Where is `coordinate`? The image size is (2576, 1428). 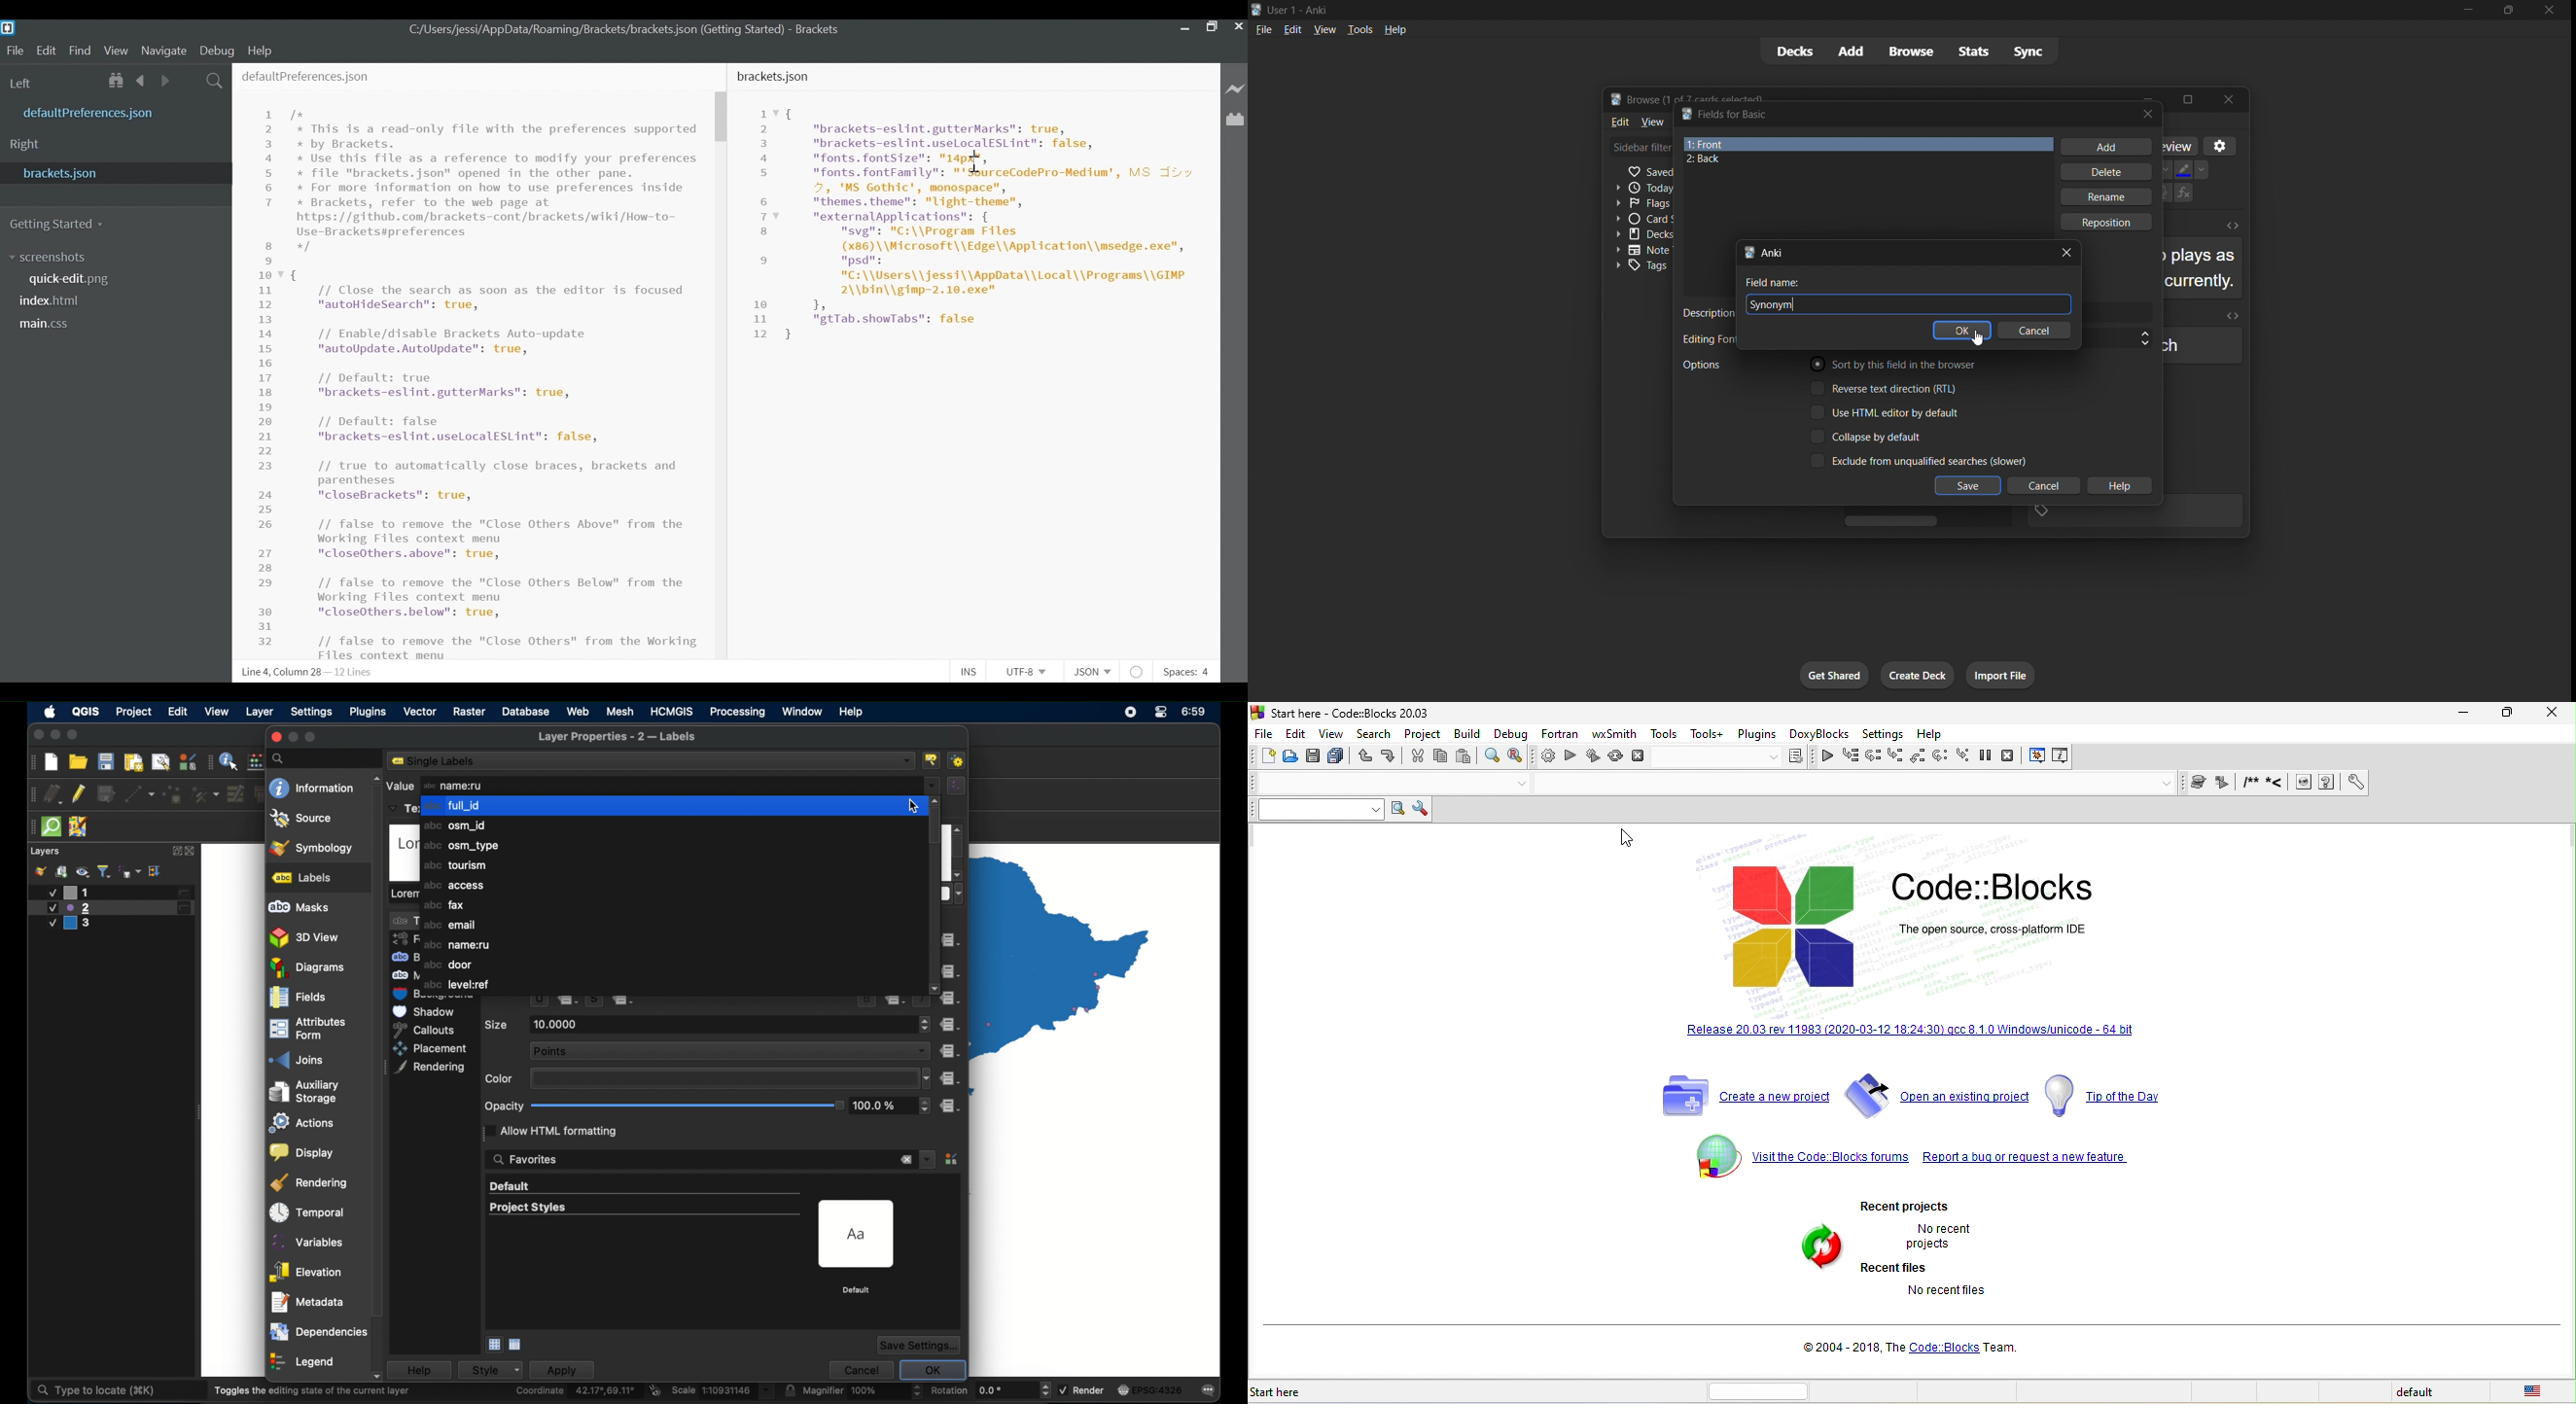
coordinate is located at coordinates (577, 1391).